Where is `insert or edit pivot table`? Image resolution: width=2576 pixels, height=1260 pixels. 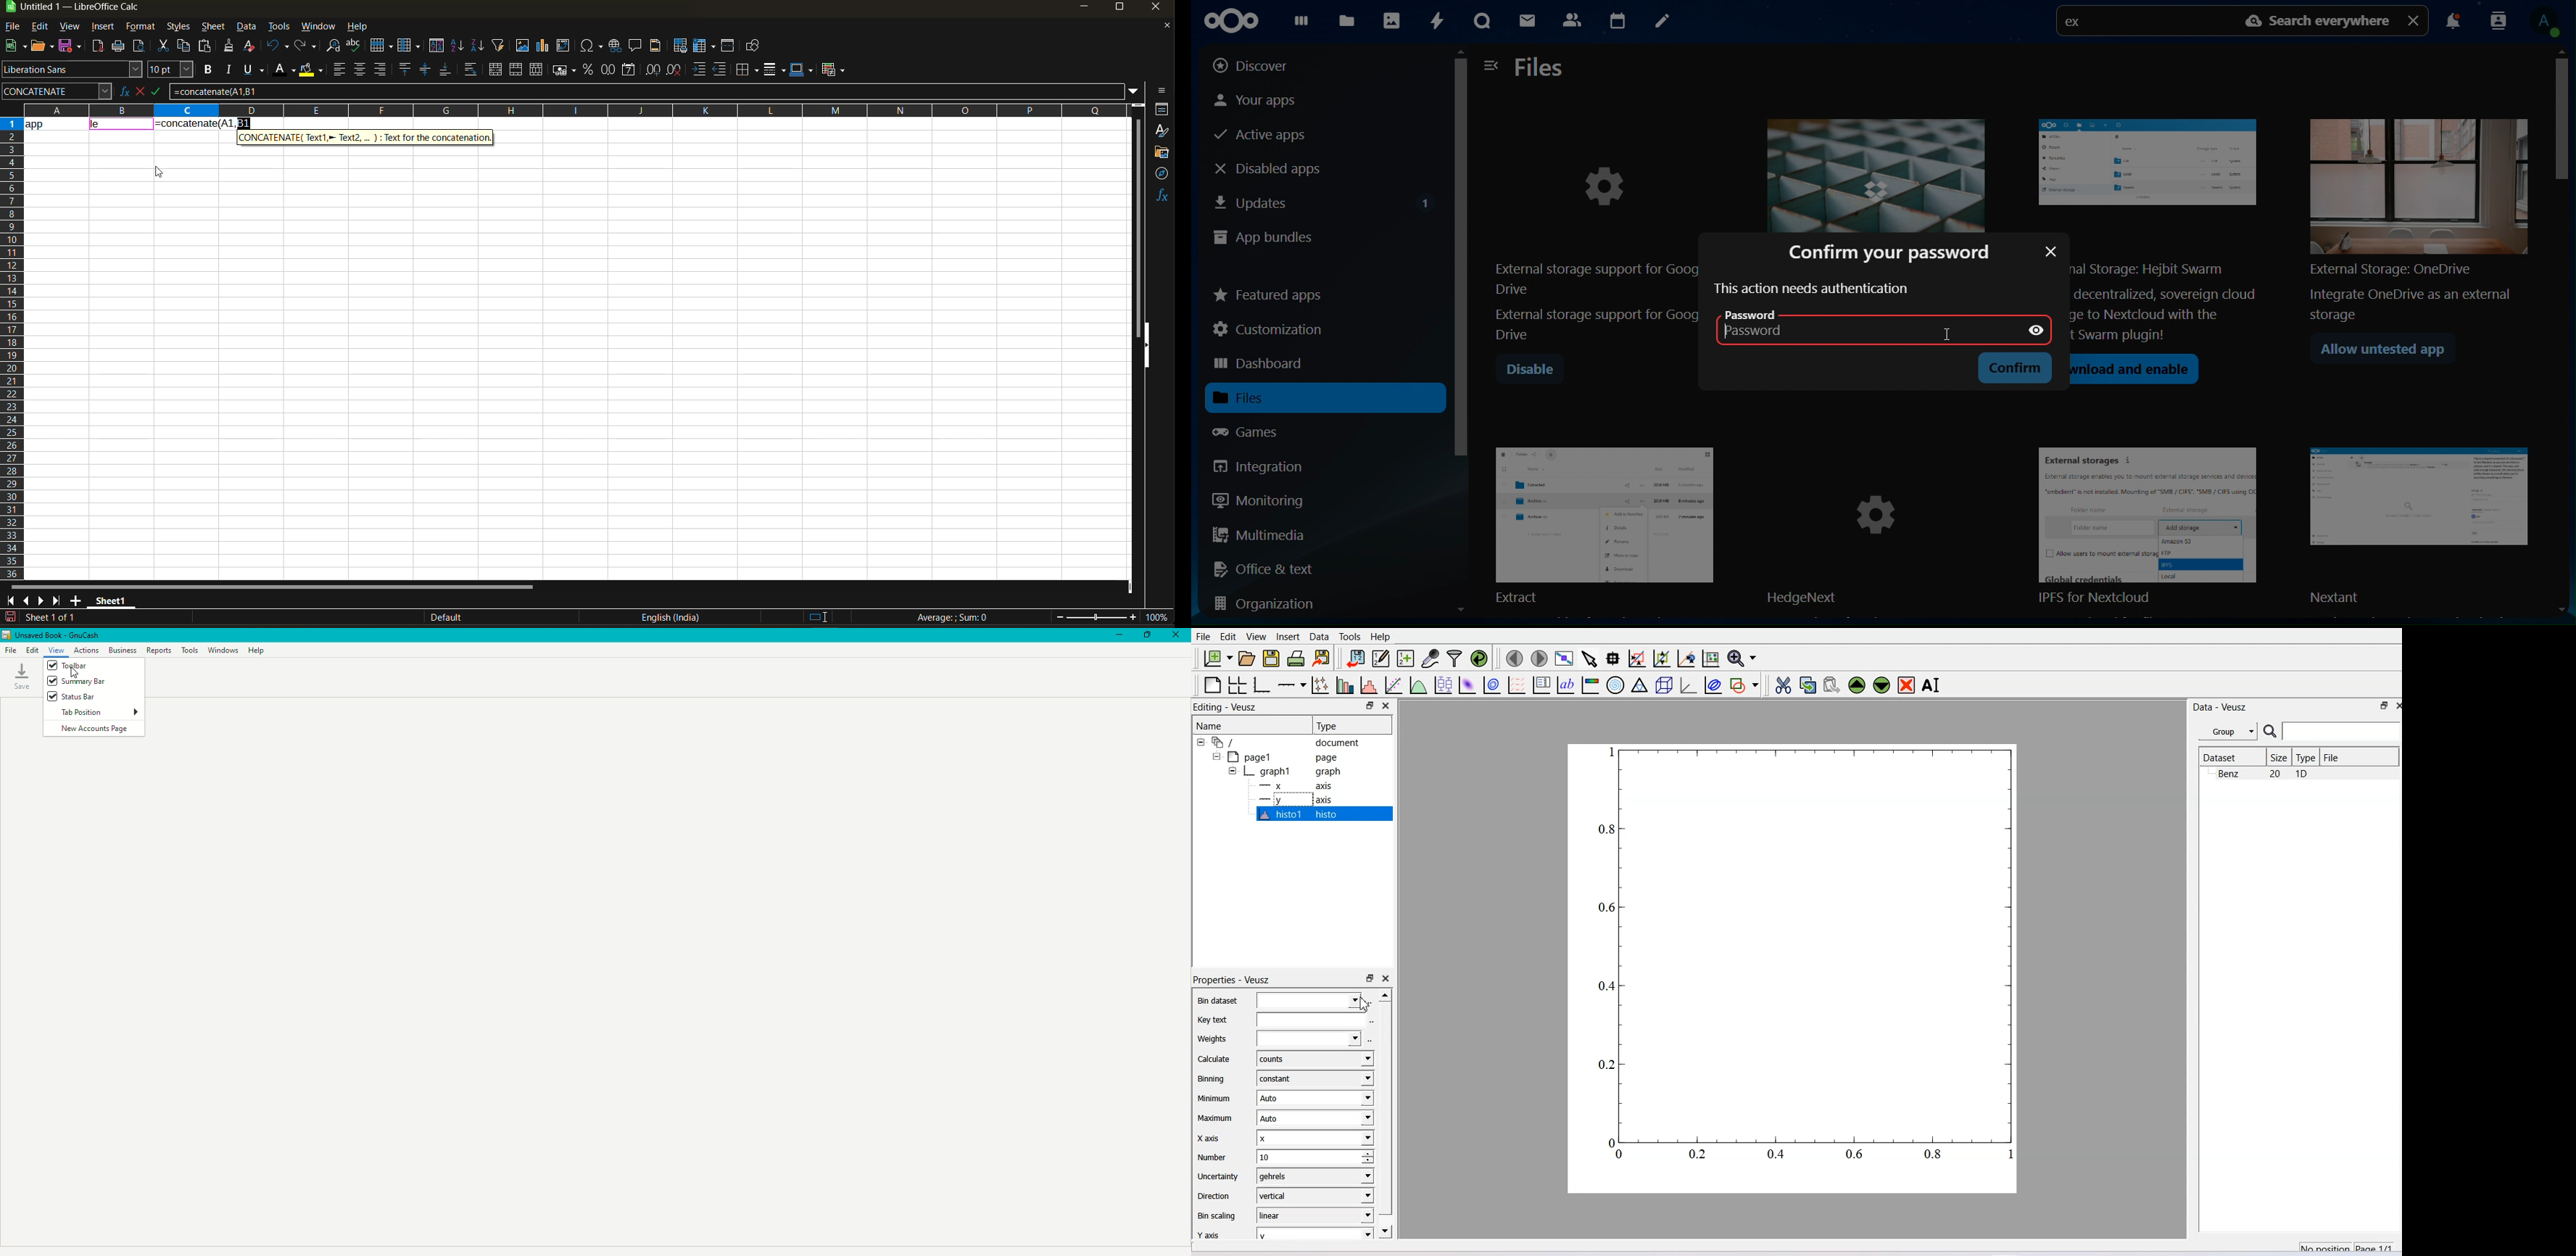 insert or edit pivot table is located at coordinates (564, 47).